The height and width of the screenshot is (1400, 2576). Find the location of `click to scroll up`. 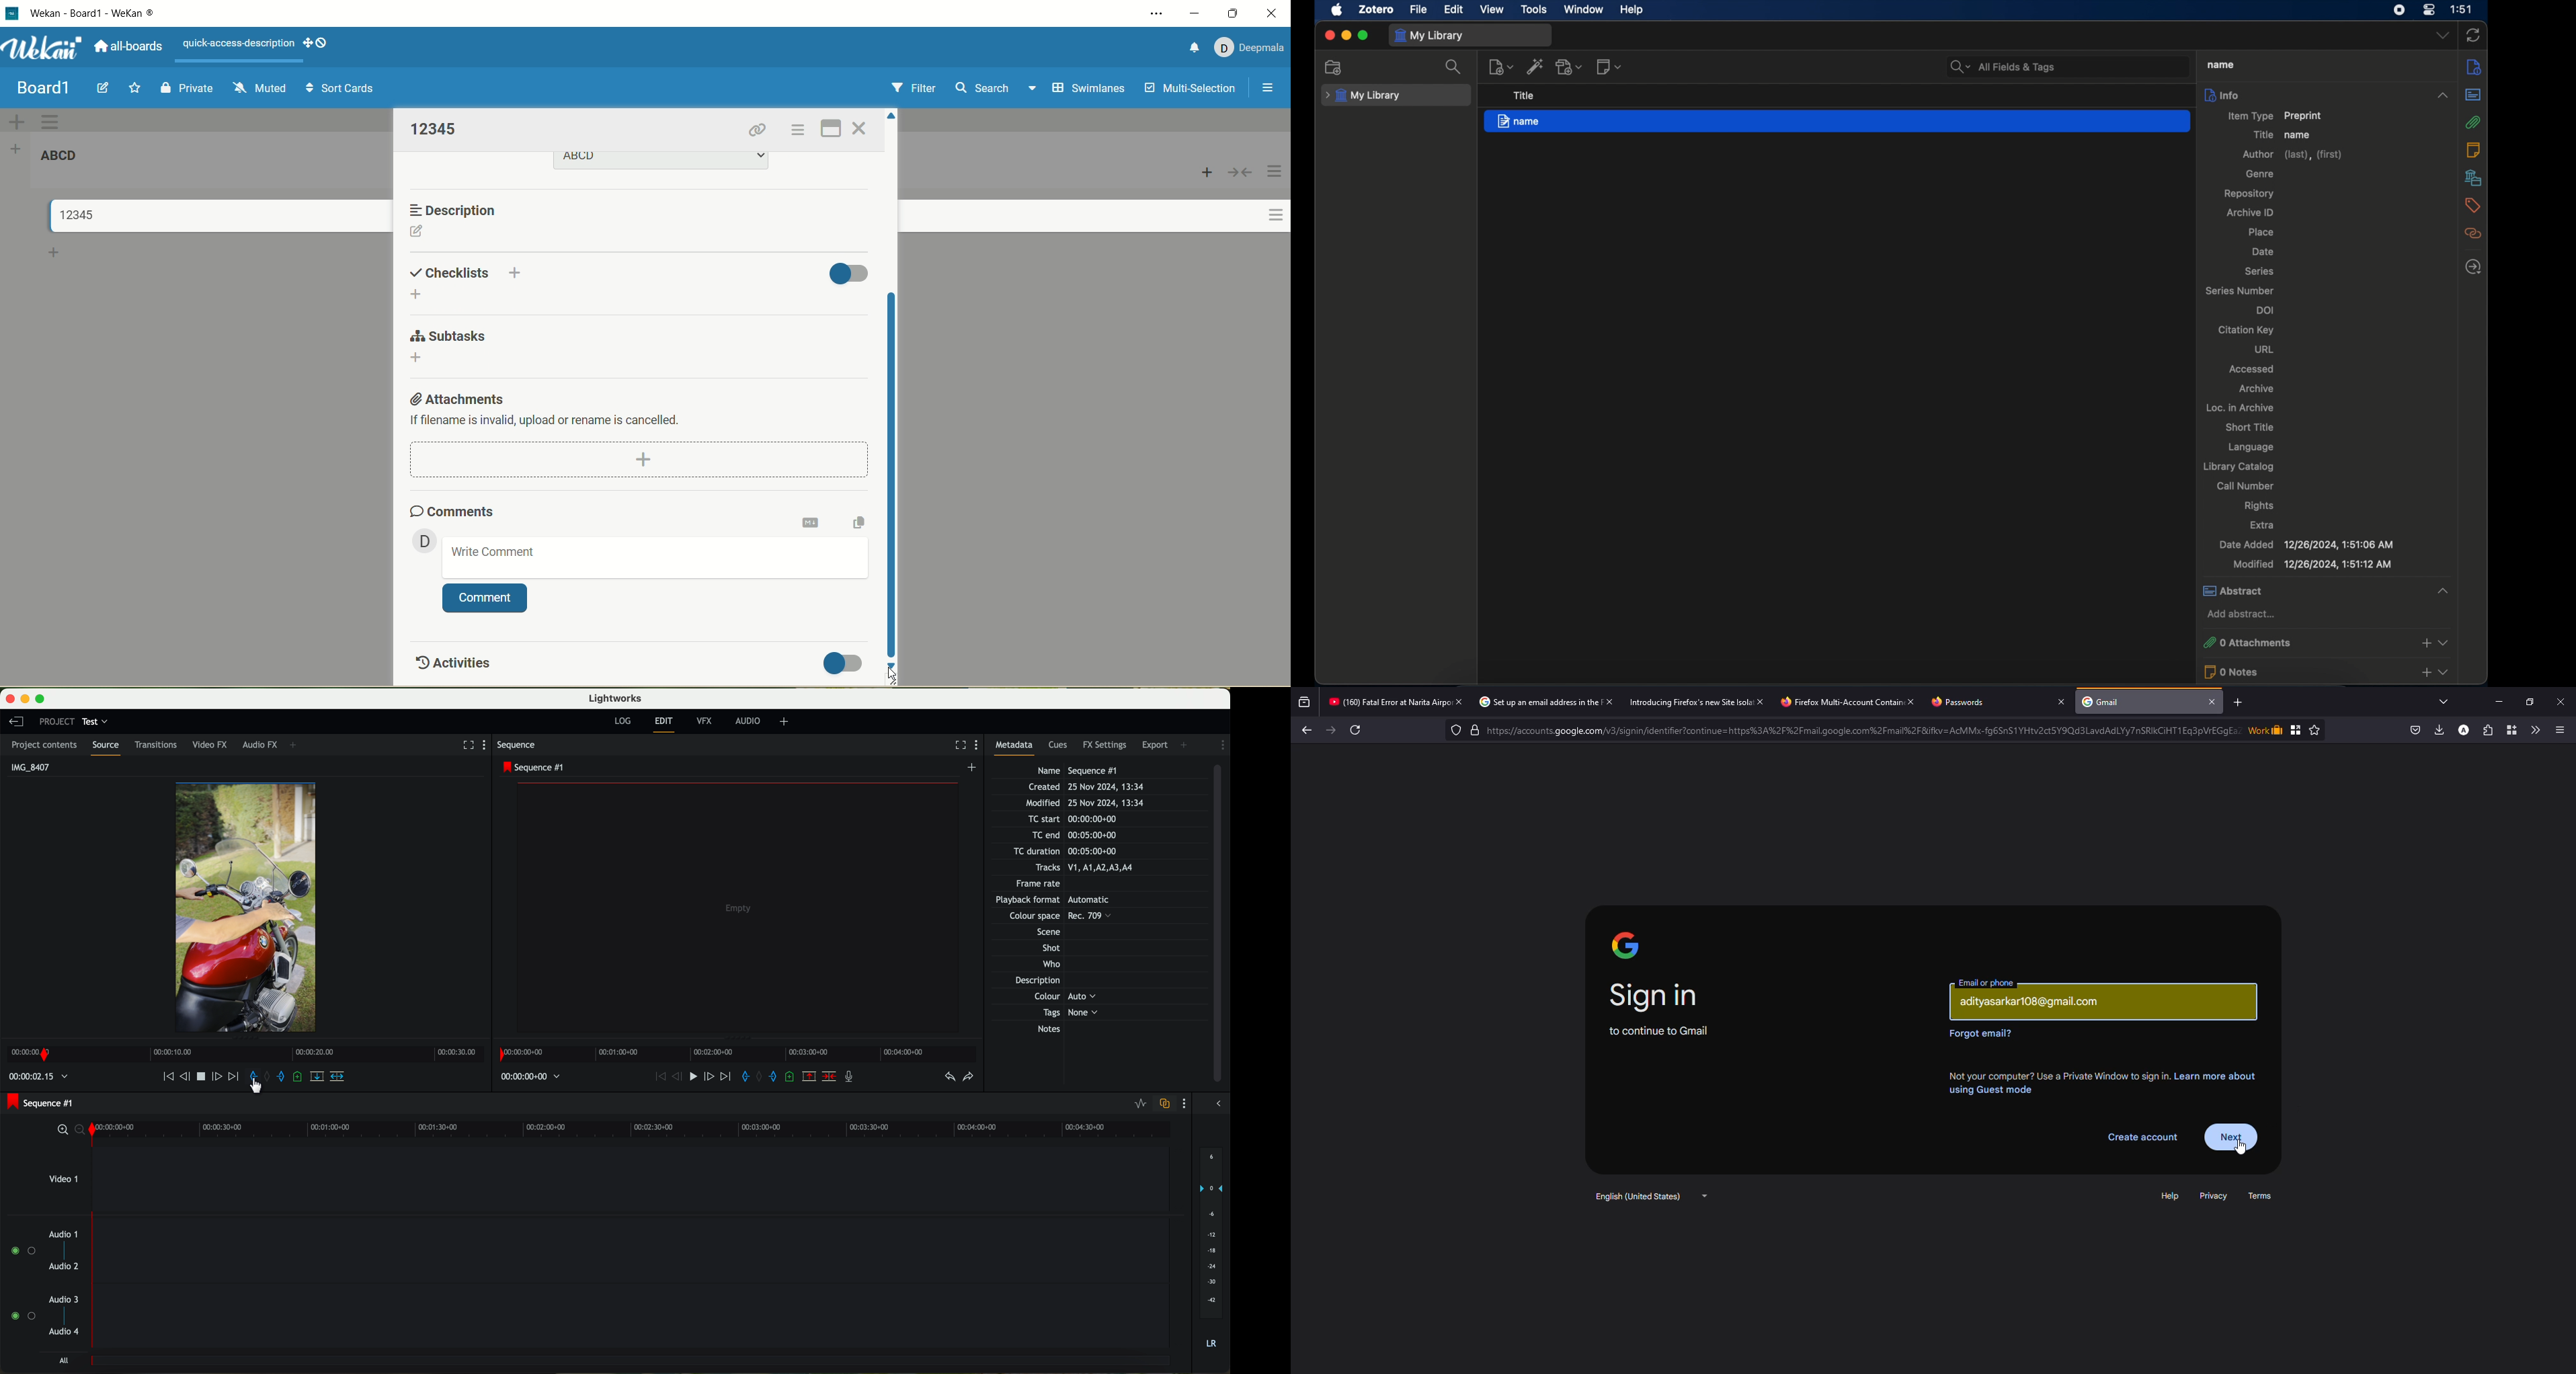

click to scroll up is located at coordinates (893, 114).